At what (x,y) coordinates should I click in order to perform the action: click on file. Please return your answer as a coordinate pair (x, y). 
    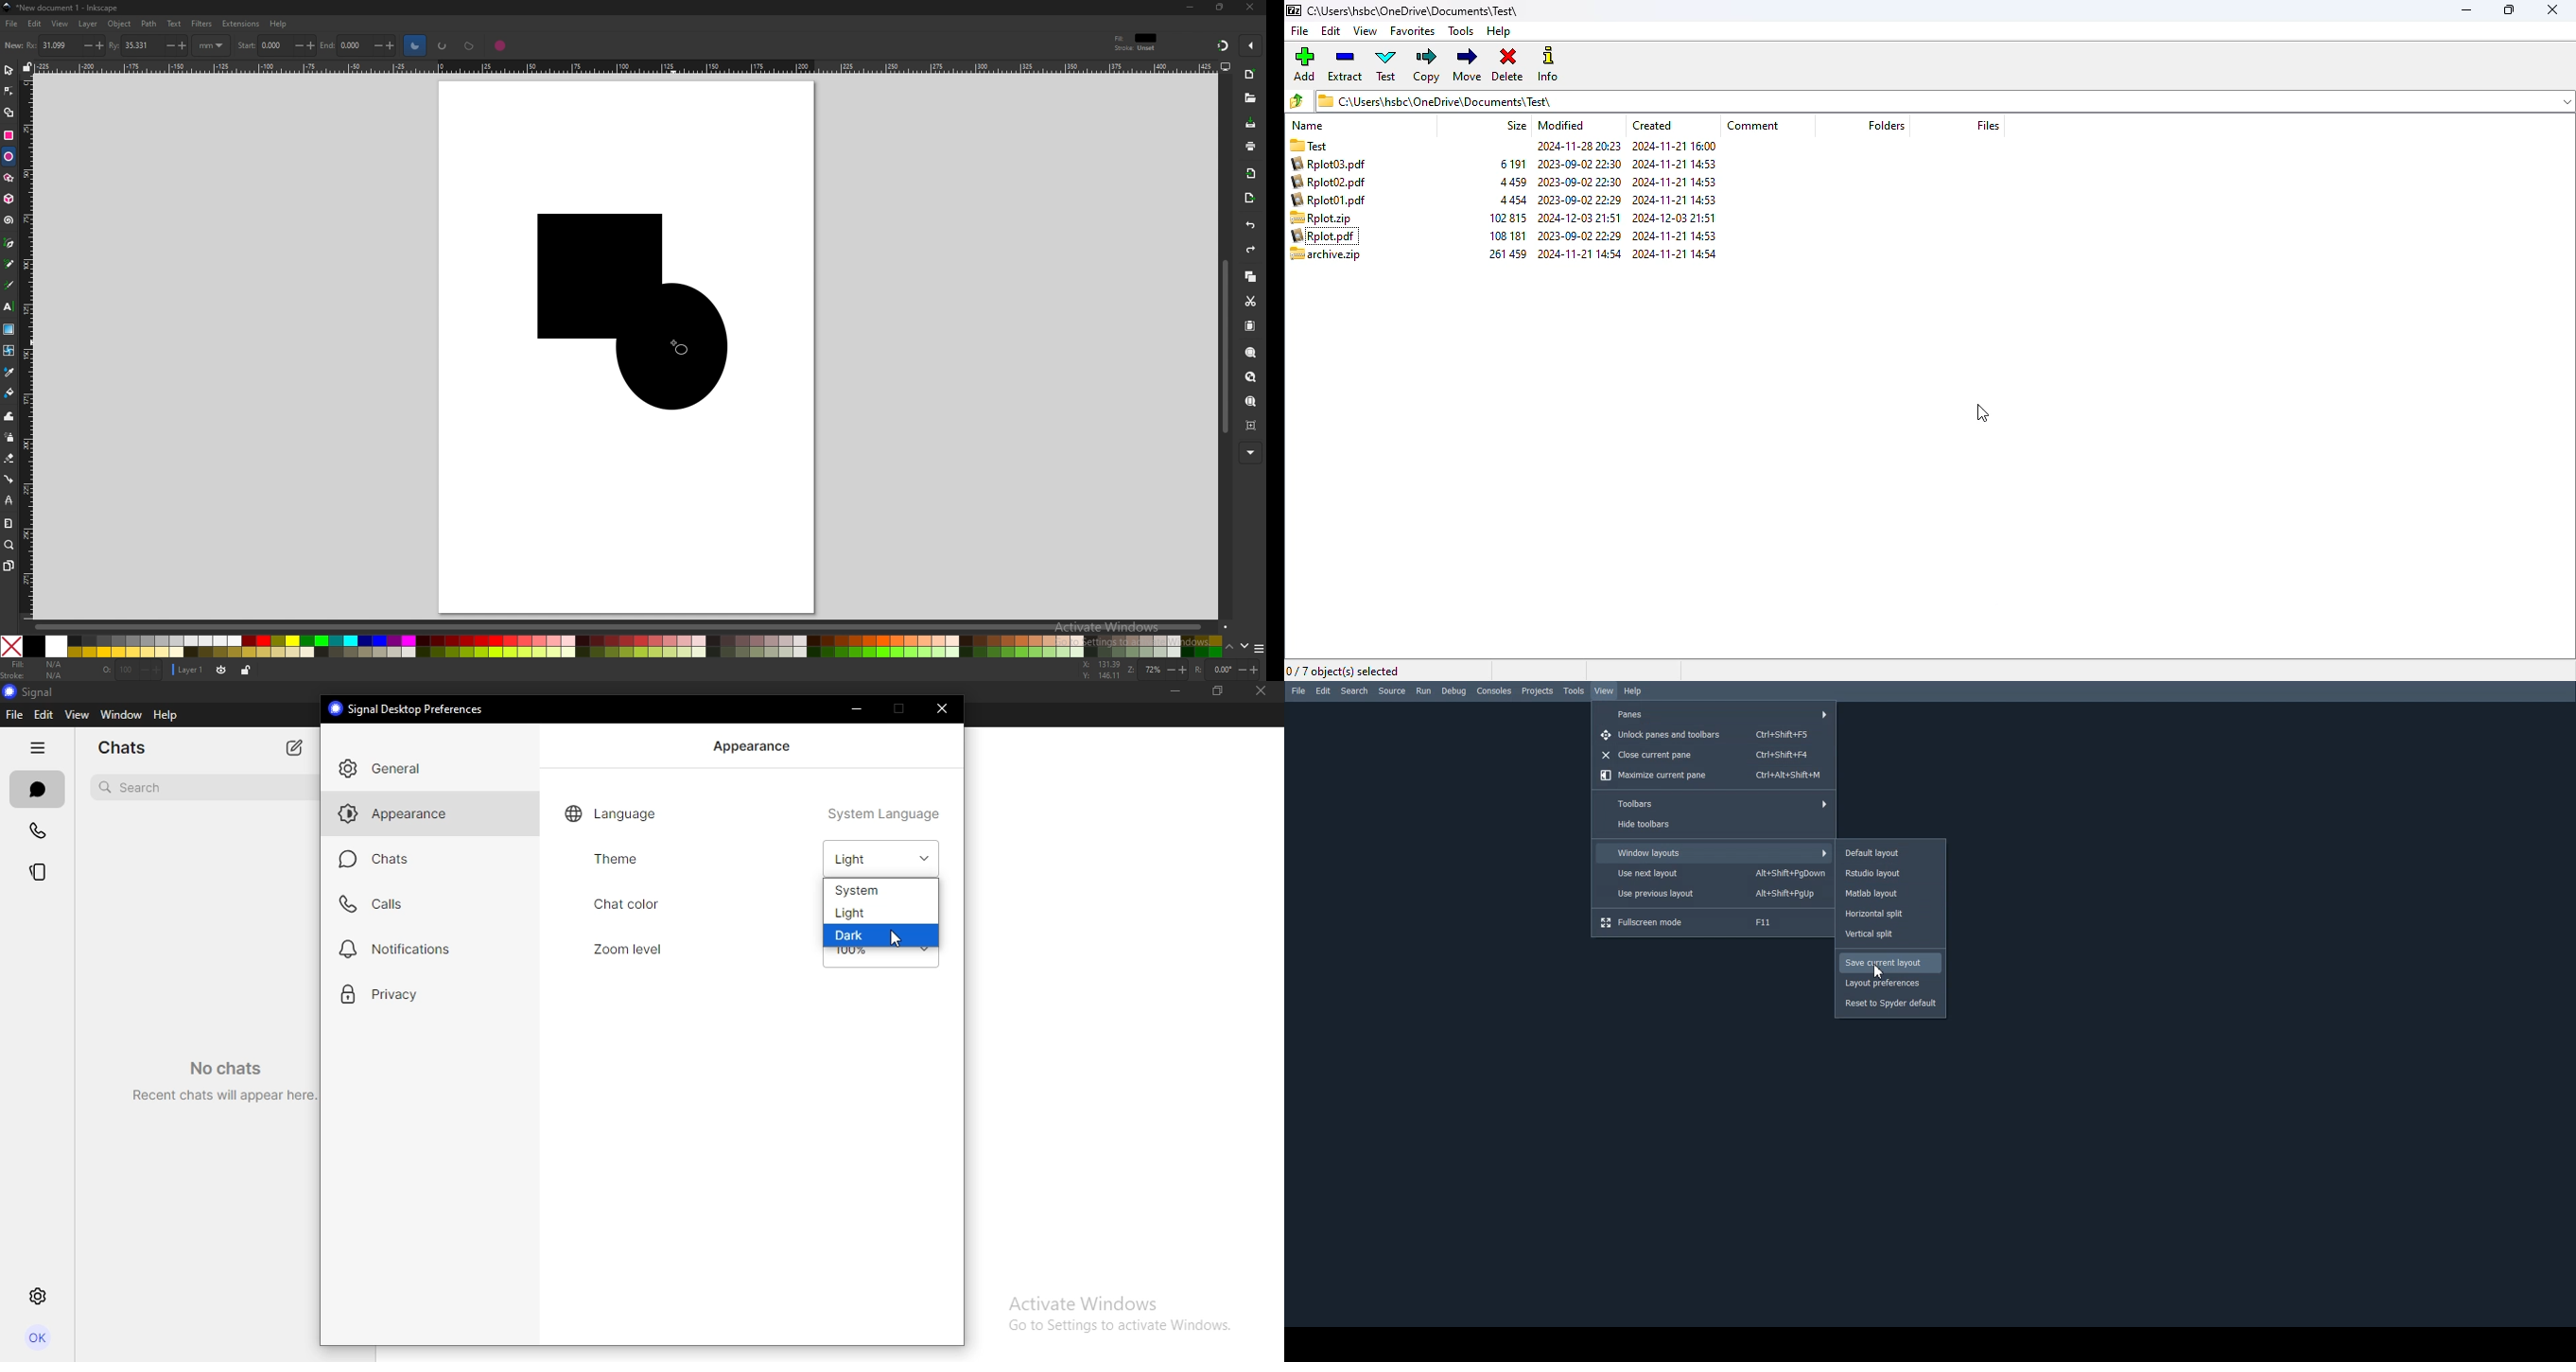
    Looking at the image, I should click on (1298, 31).